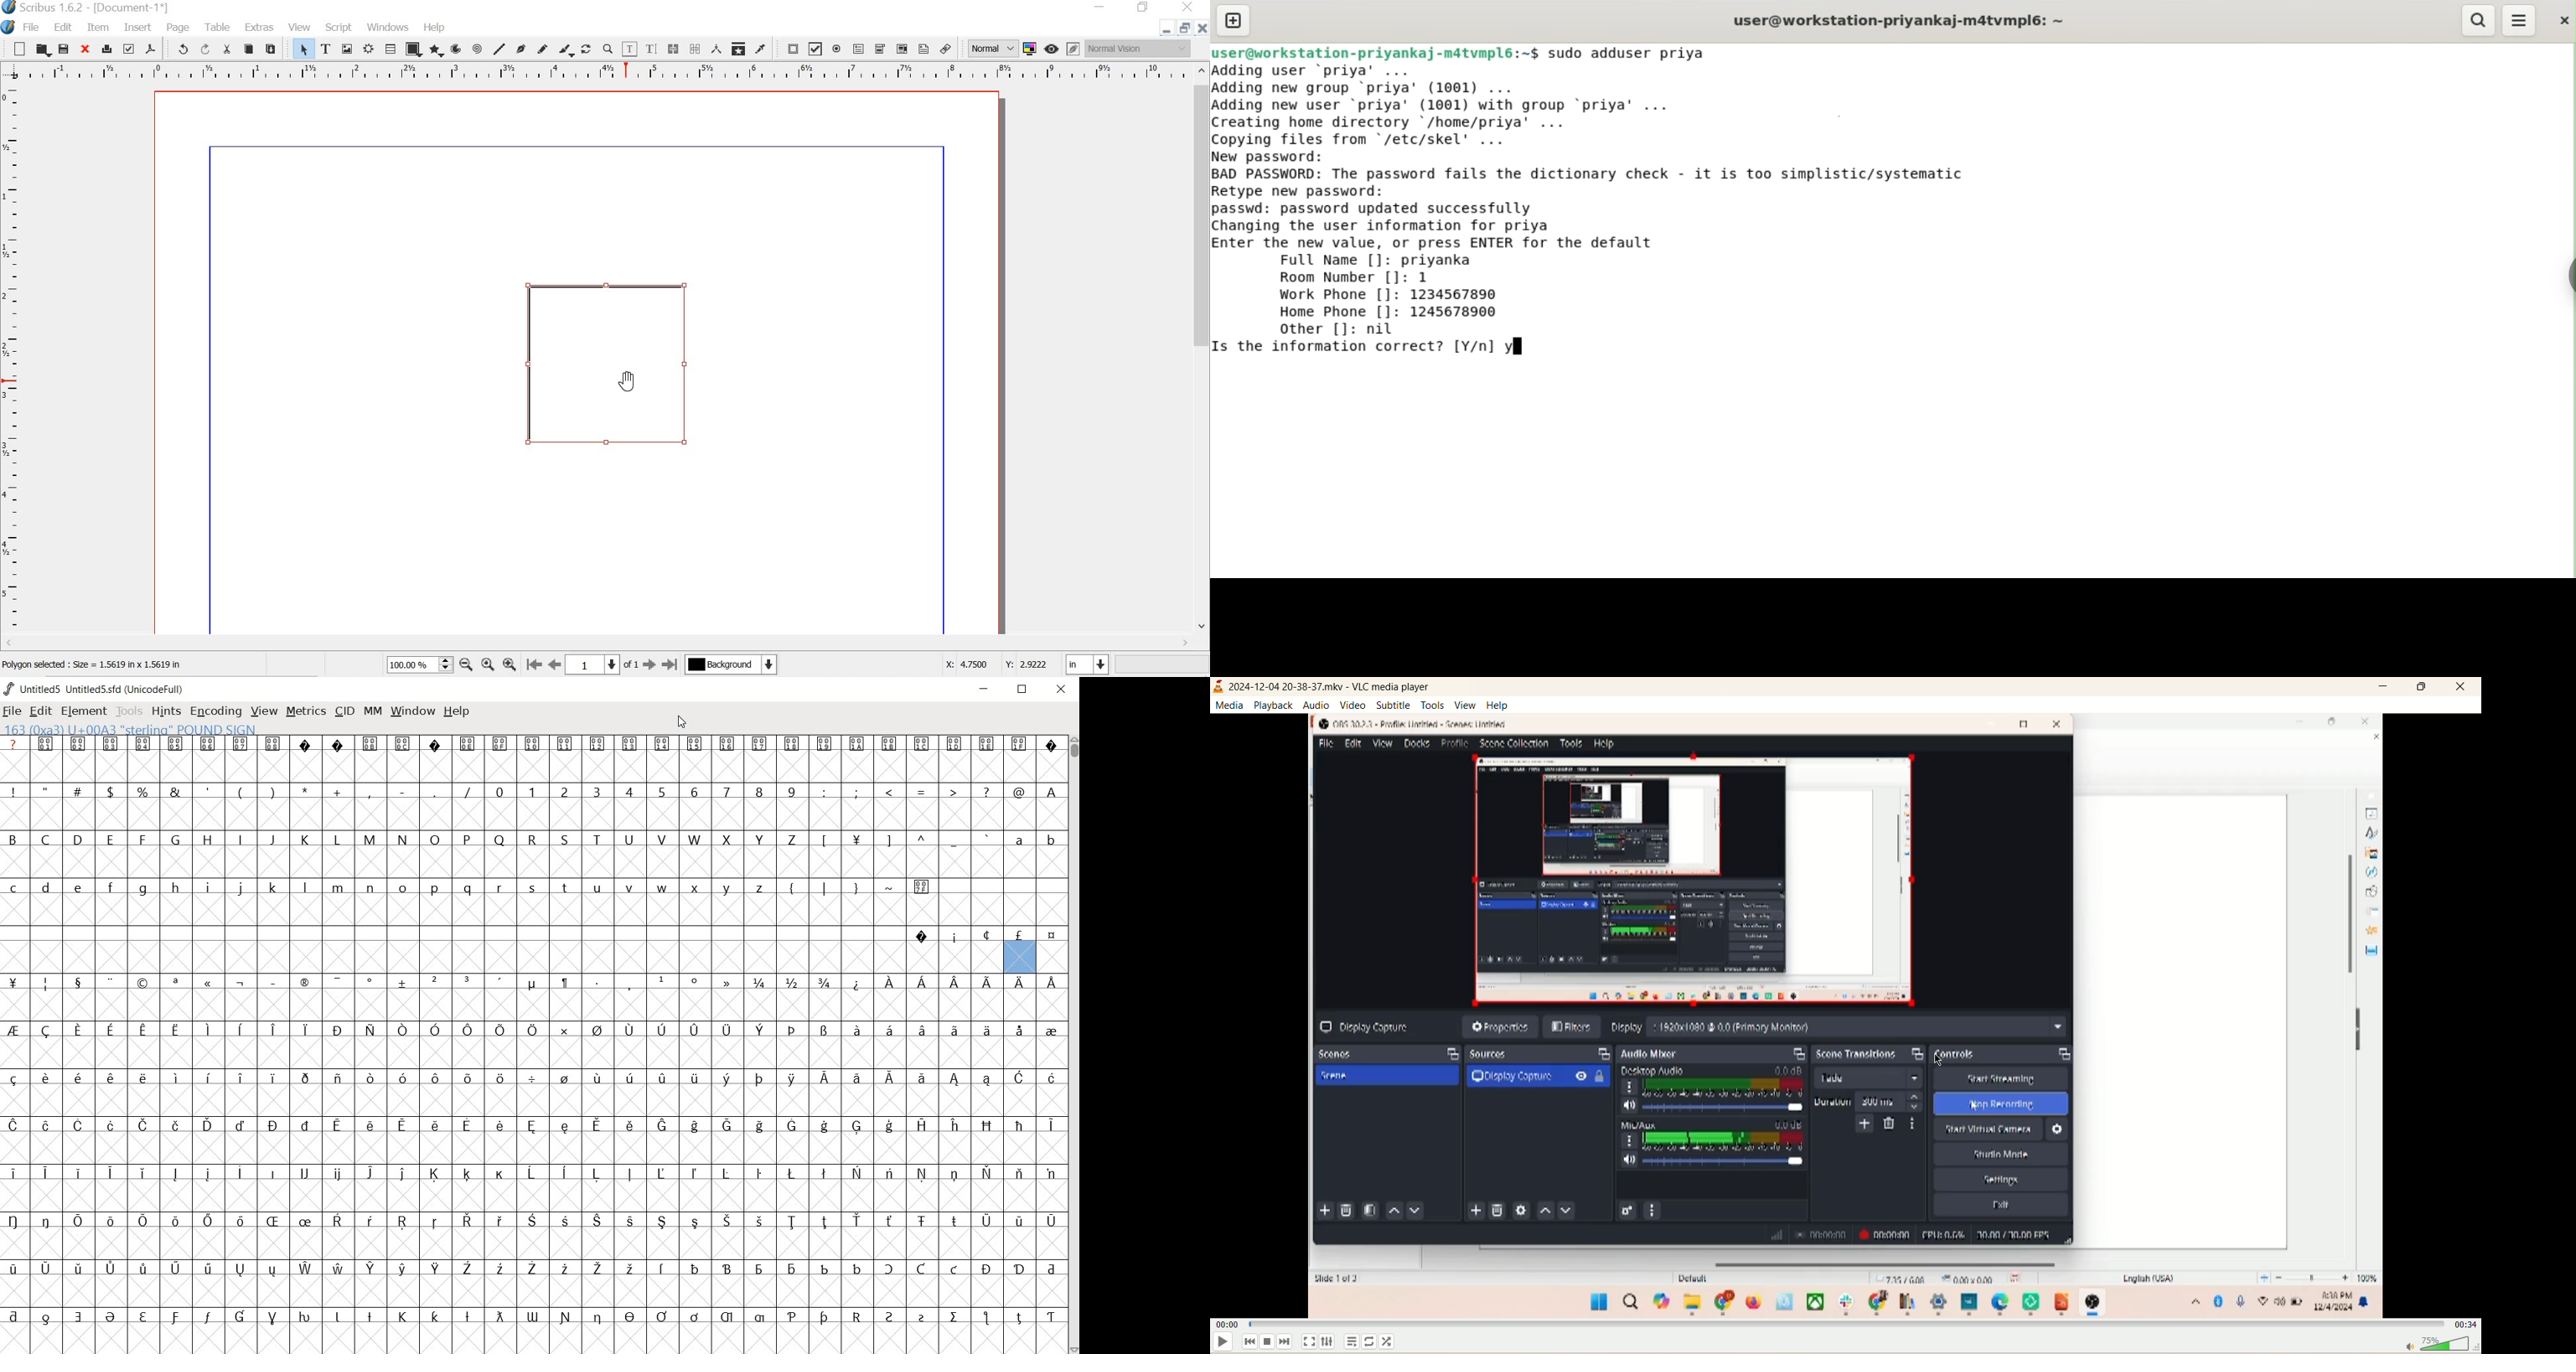 The height and width of the screenshot is (1372, 2576). What do you see at coordinates (954, 936) in the screenshot?
I see `Symbol` at bounding box center [954, 936].